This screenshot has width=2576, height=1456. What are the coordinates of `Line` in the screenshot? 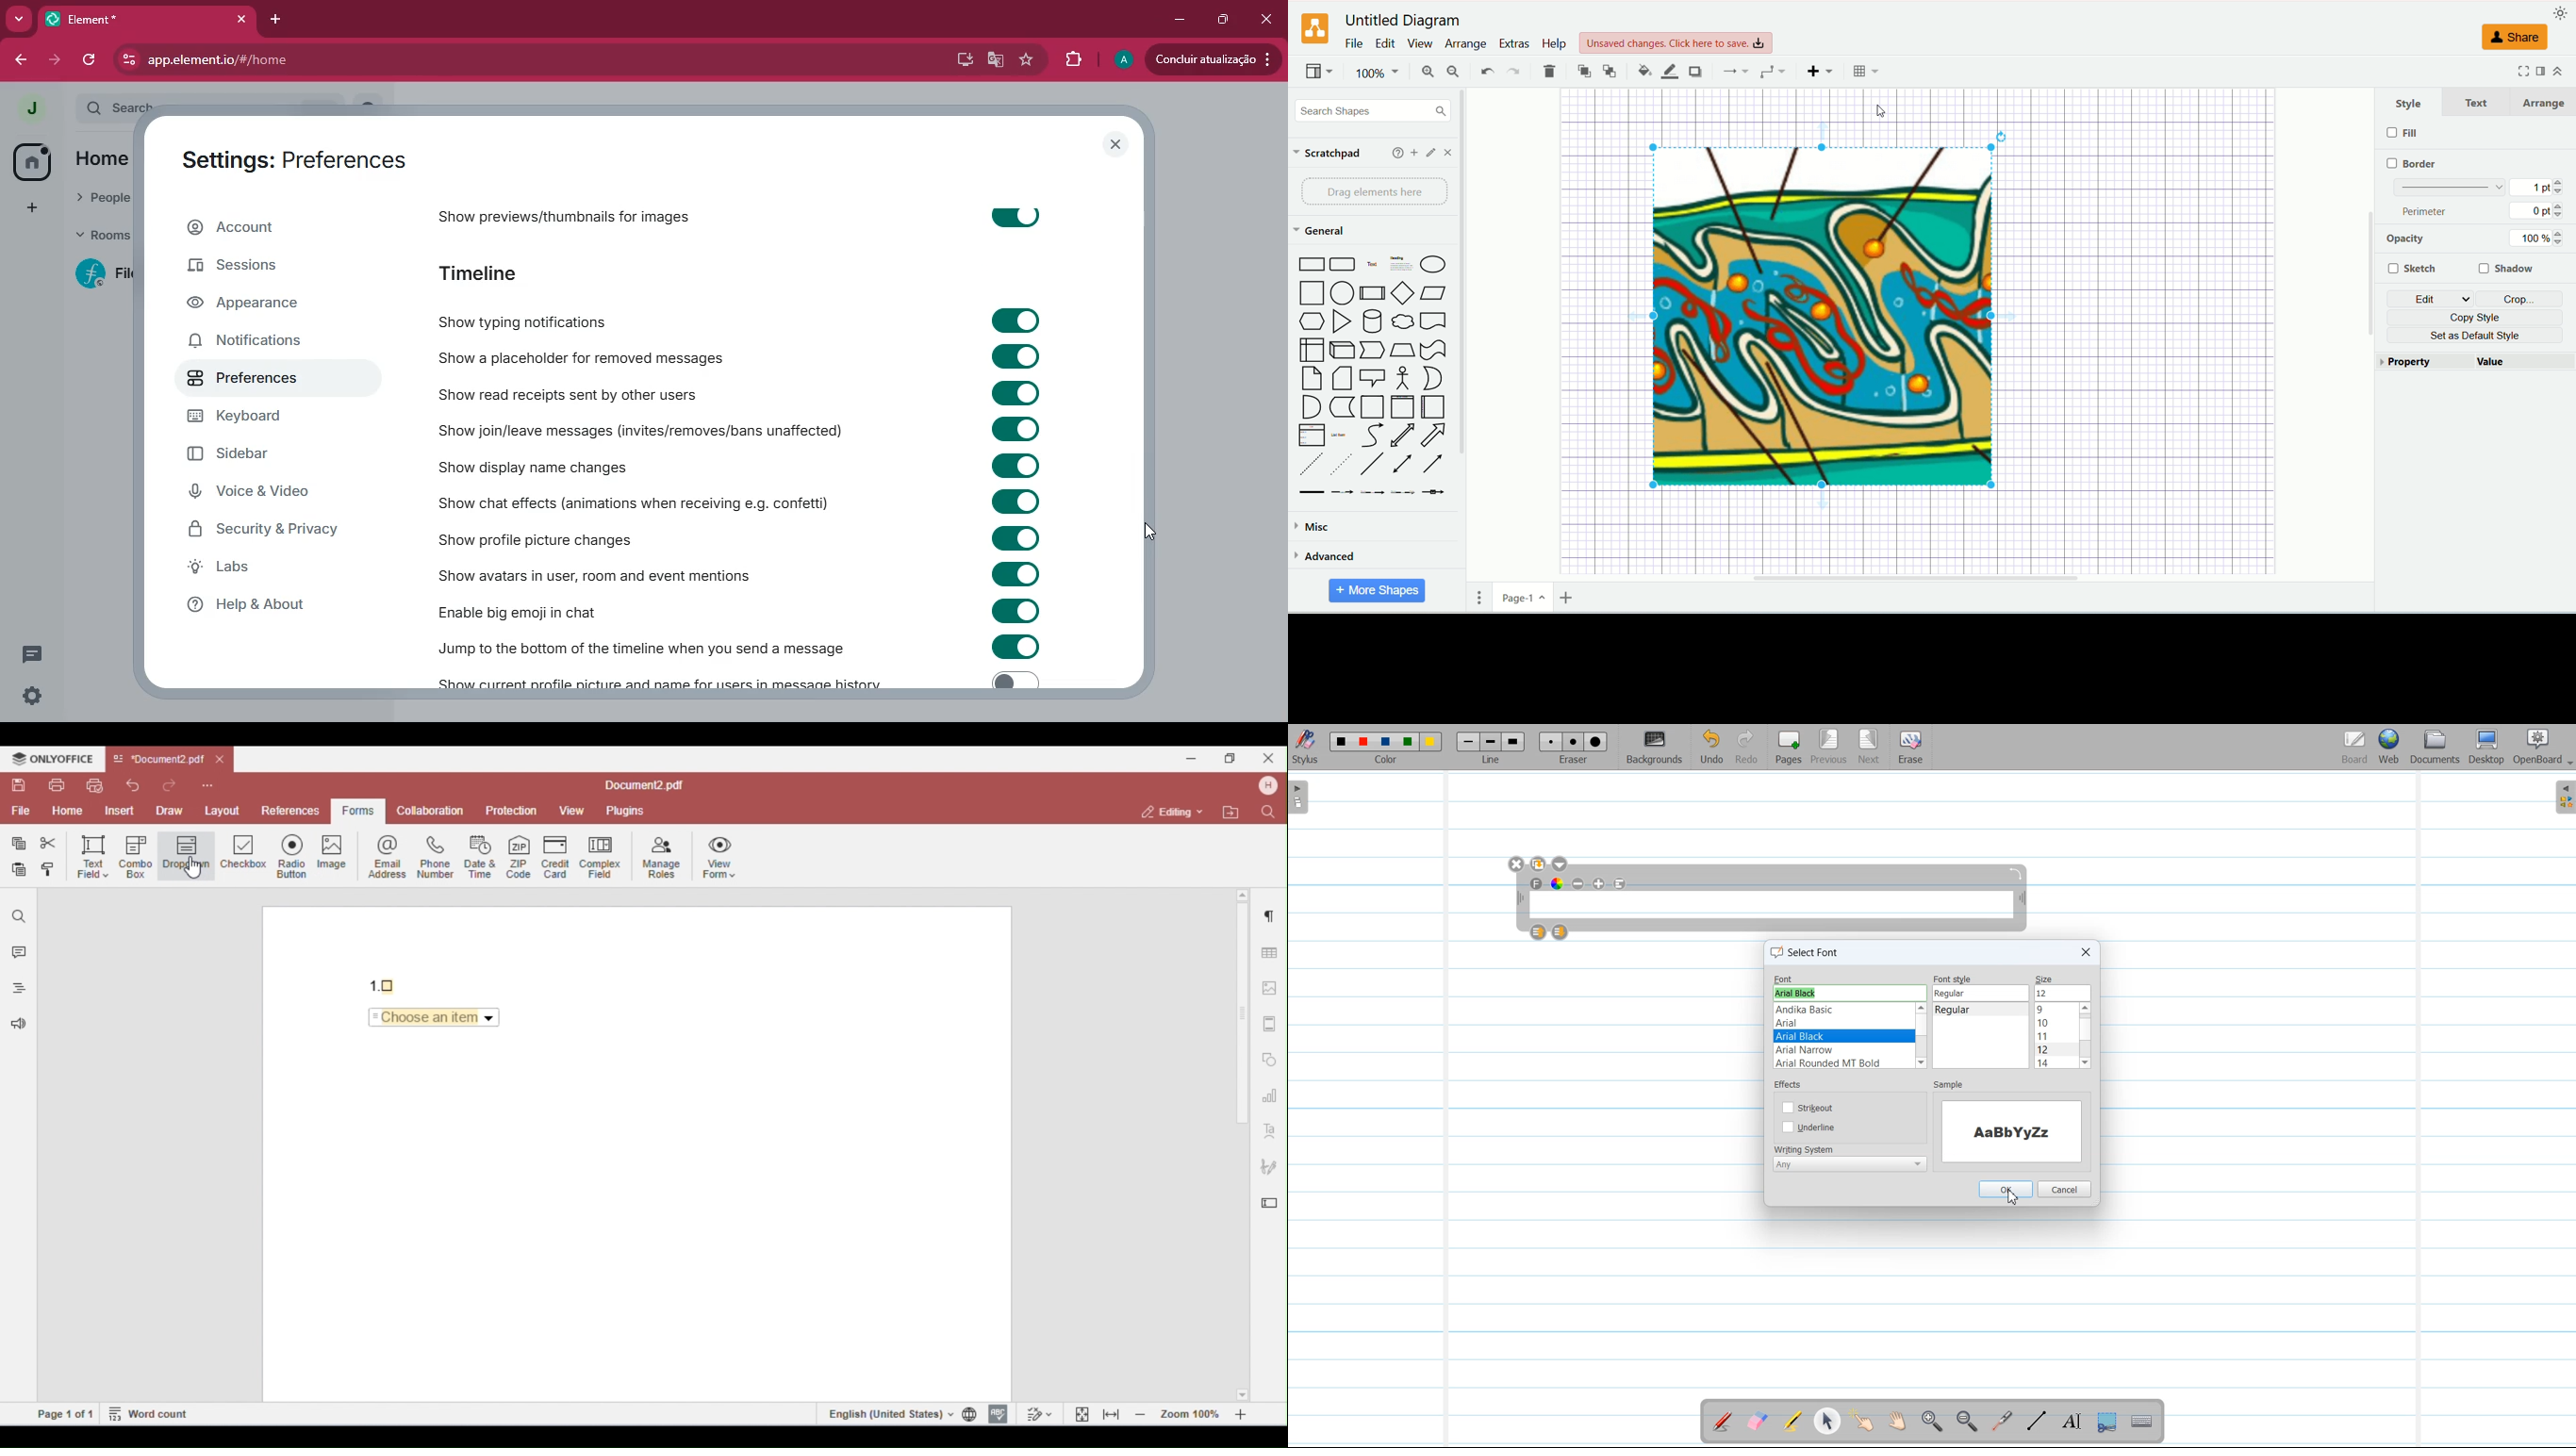 It's located at (1373, 467).